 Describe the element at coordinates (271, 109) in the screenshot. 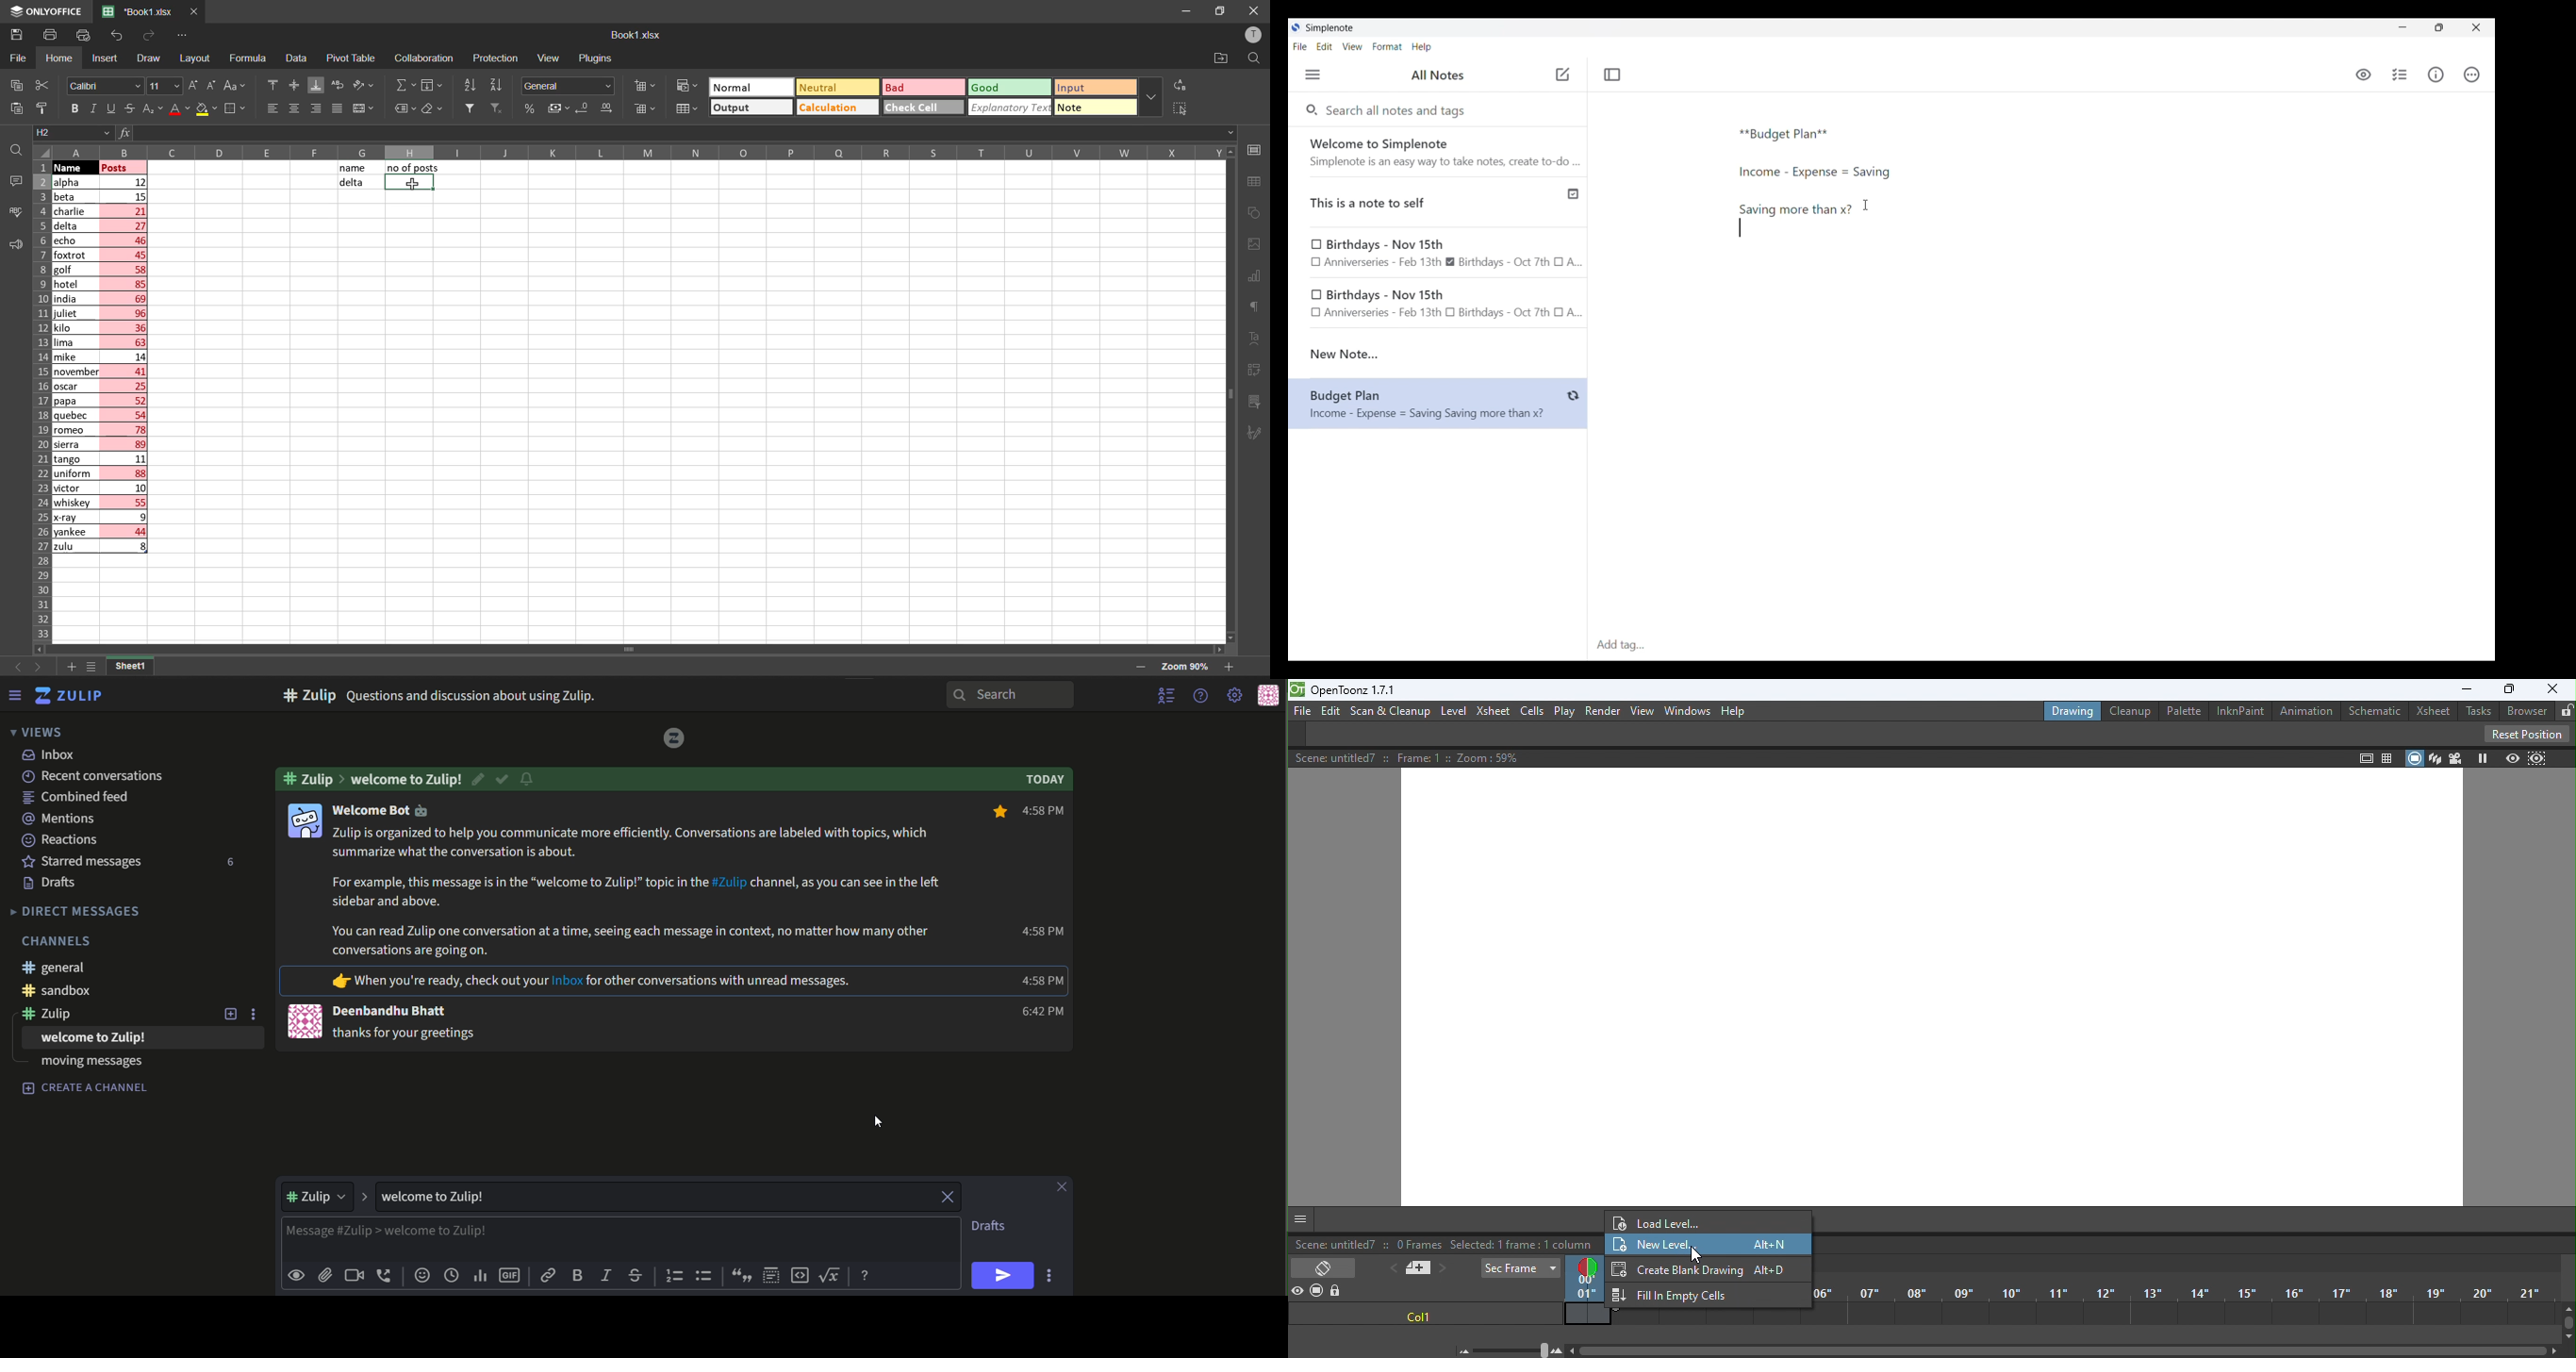

I see `align left` at that location.